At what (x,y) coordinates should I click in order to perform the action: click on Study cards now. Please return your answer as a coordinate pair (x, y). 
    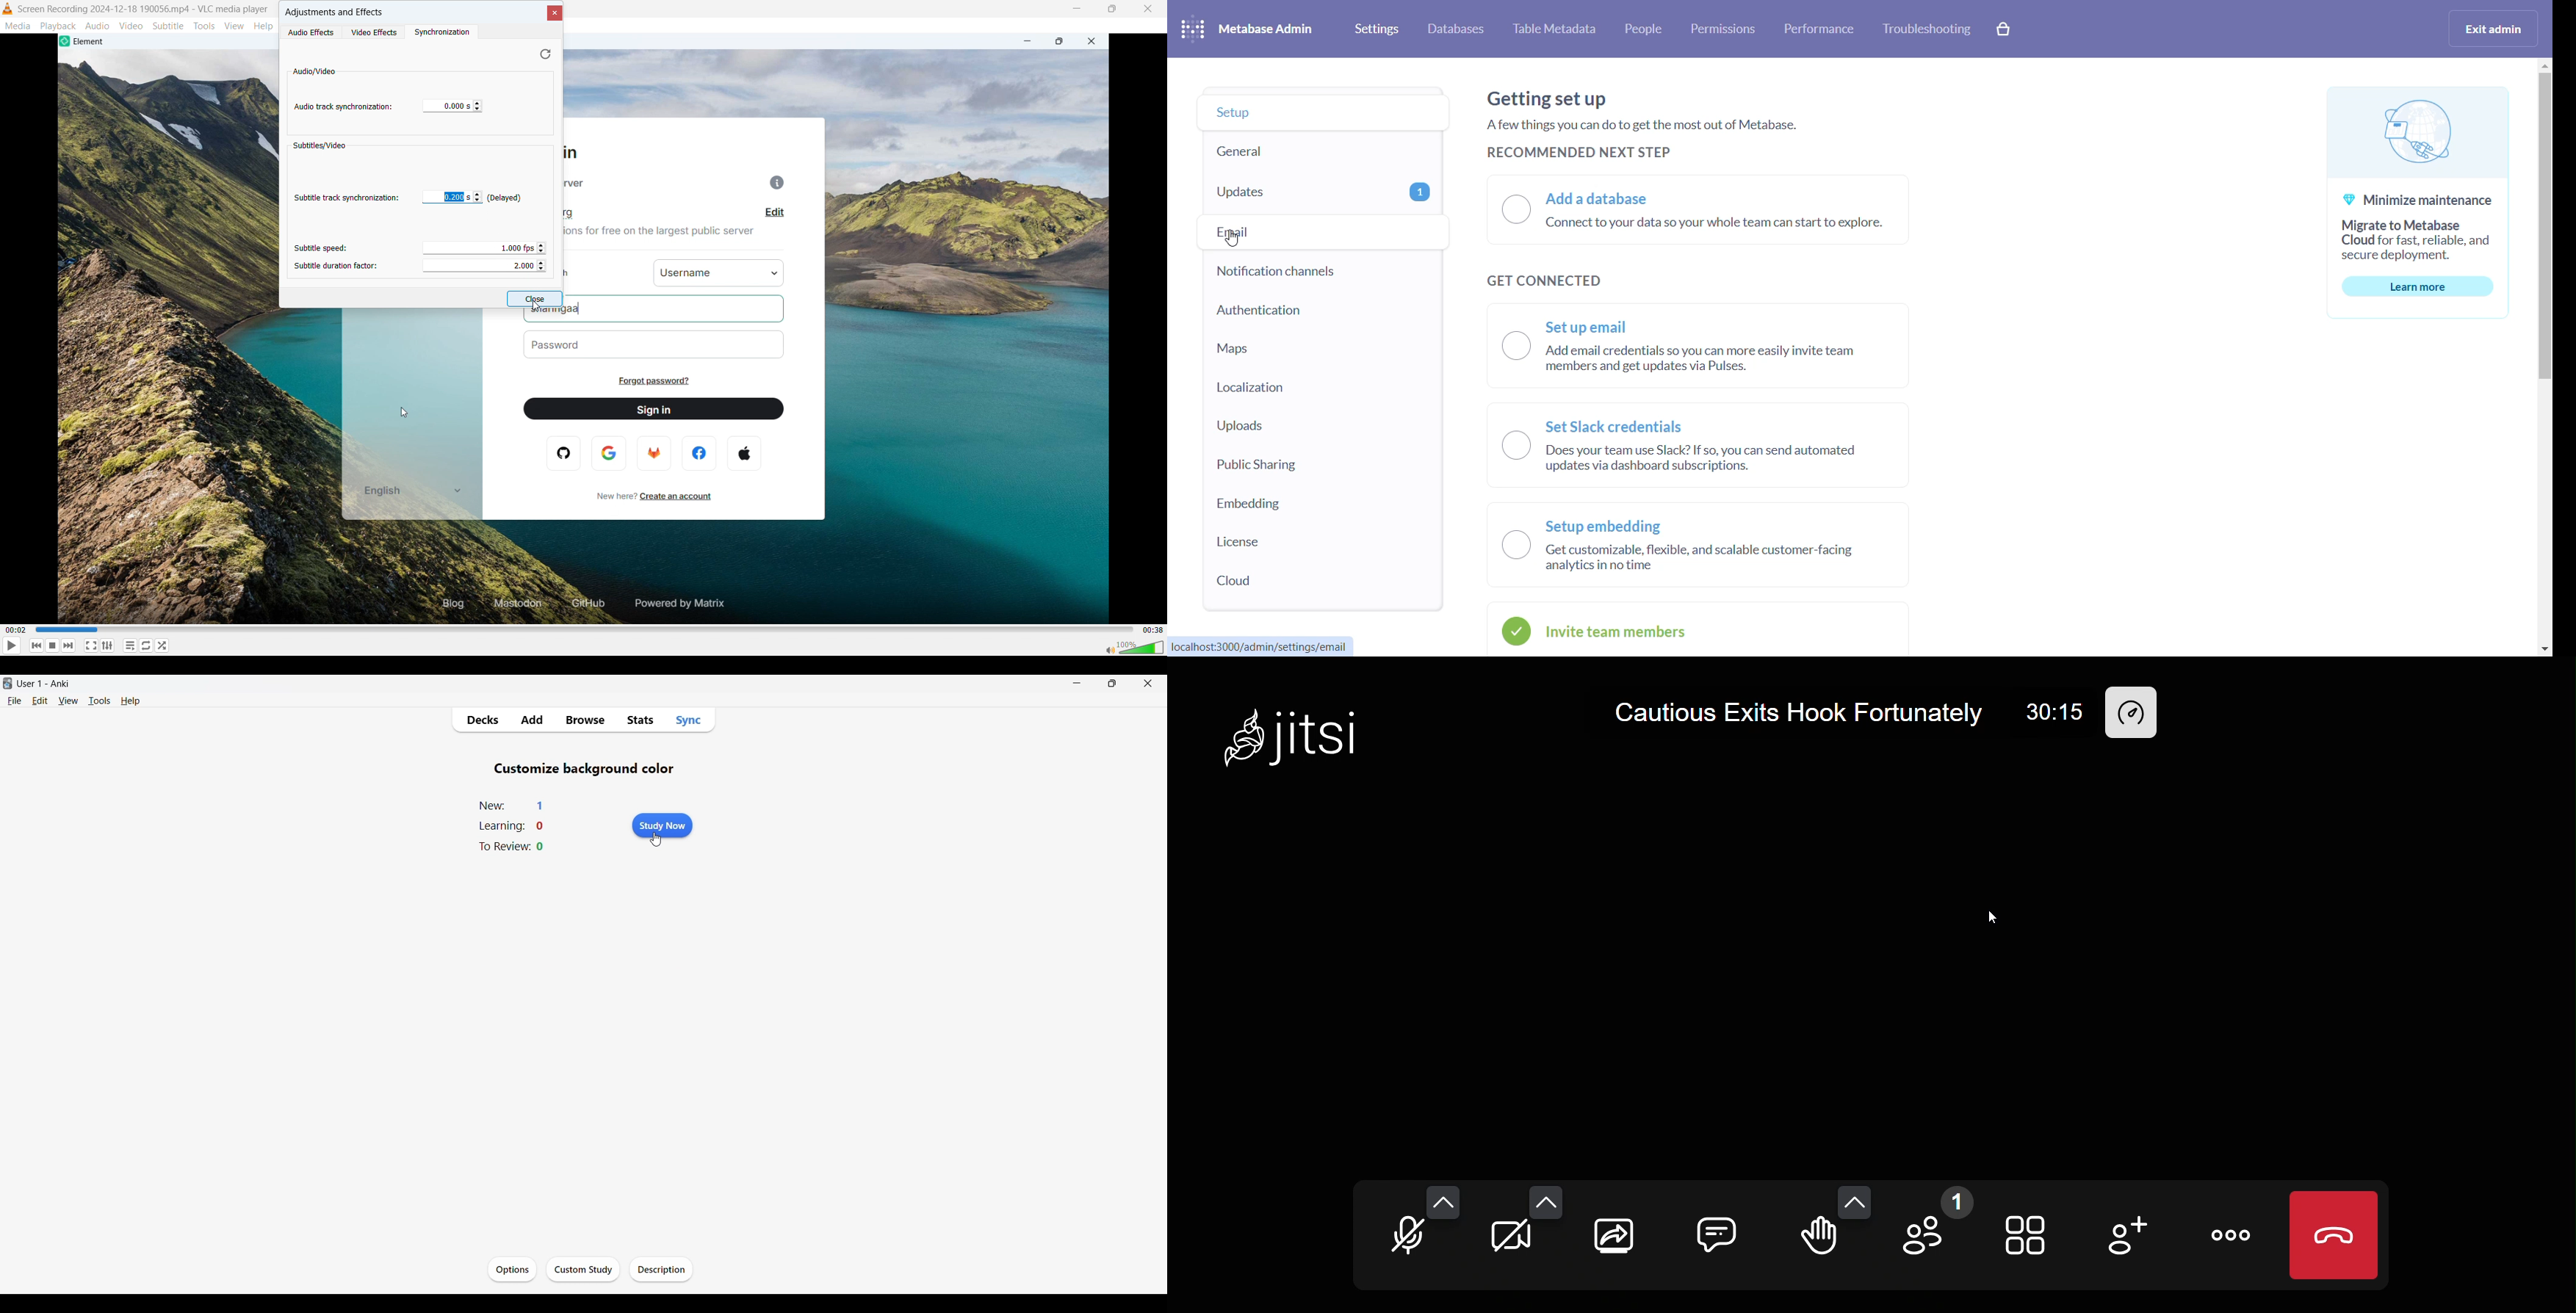
    Looking at the image, I should click on (663, 825).